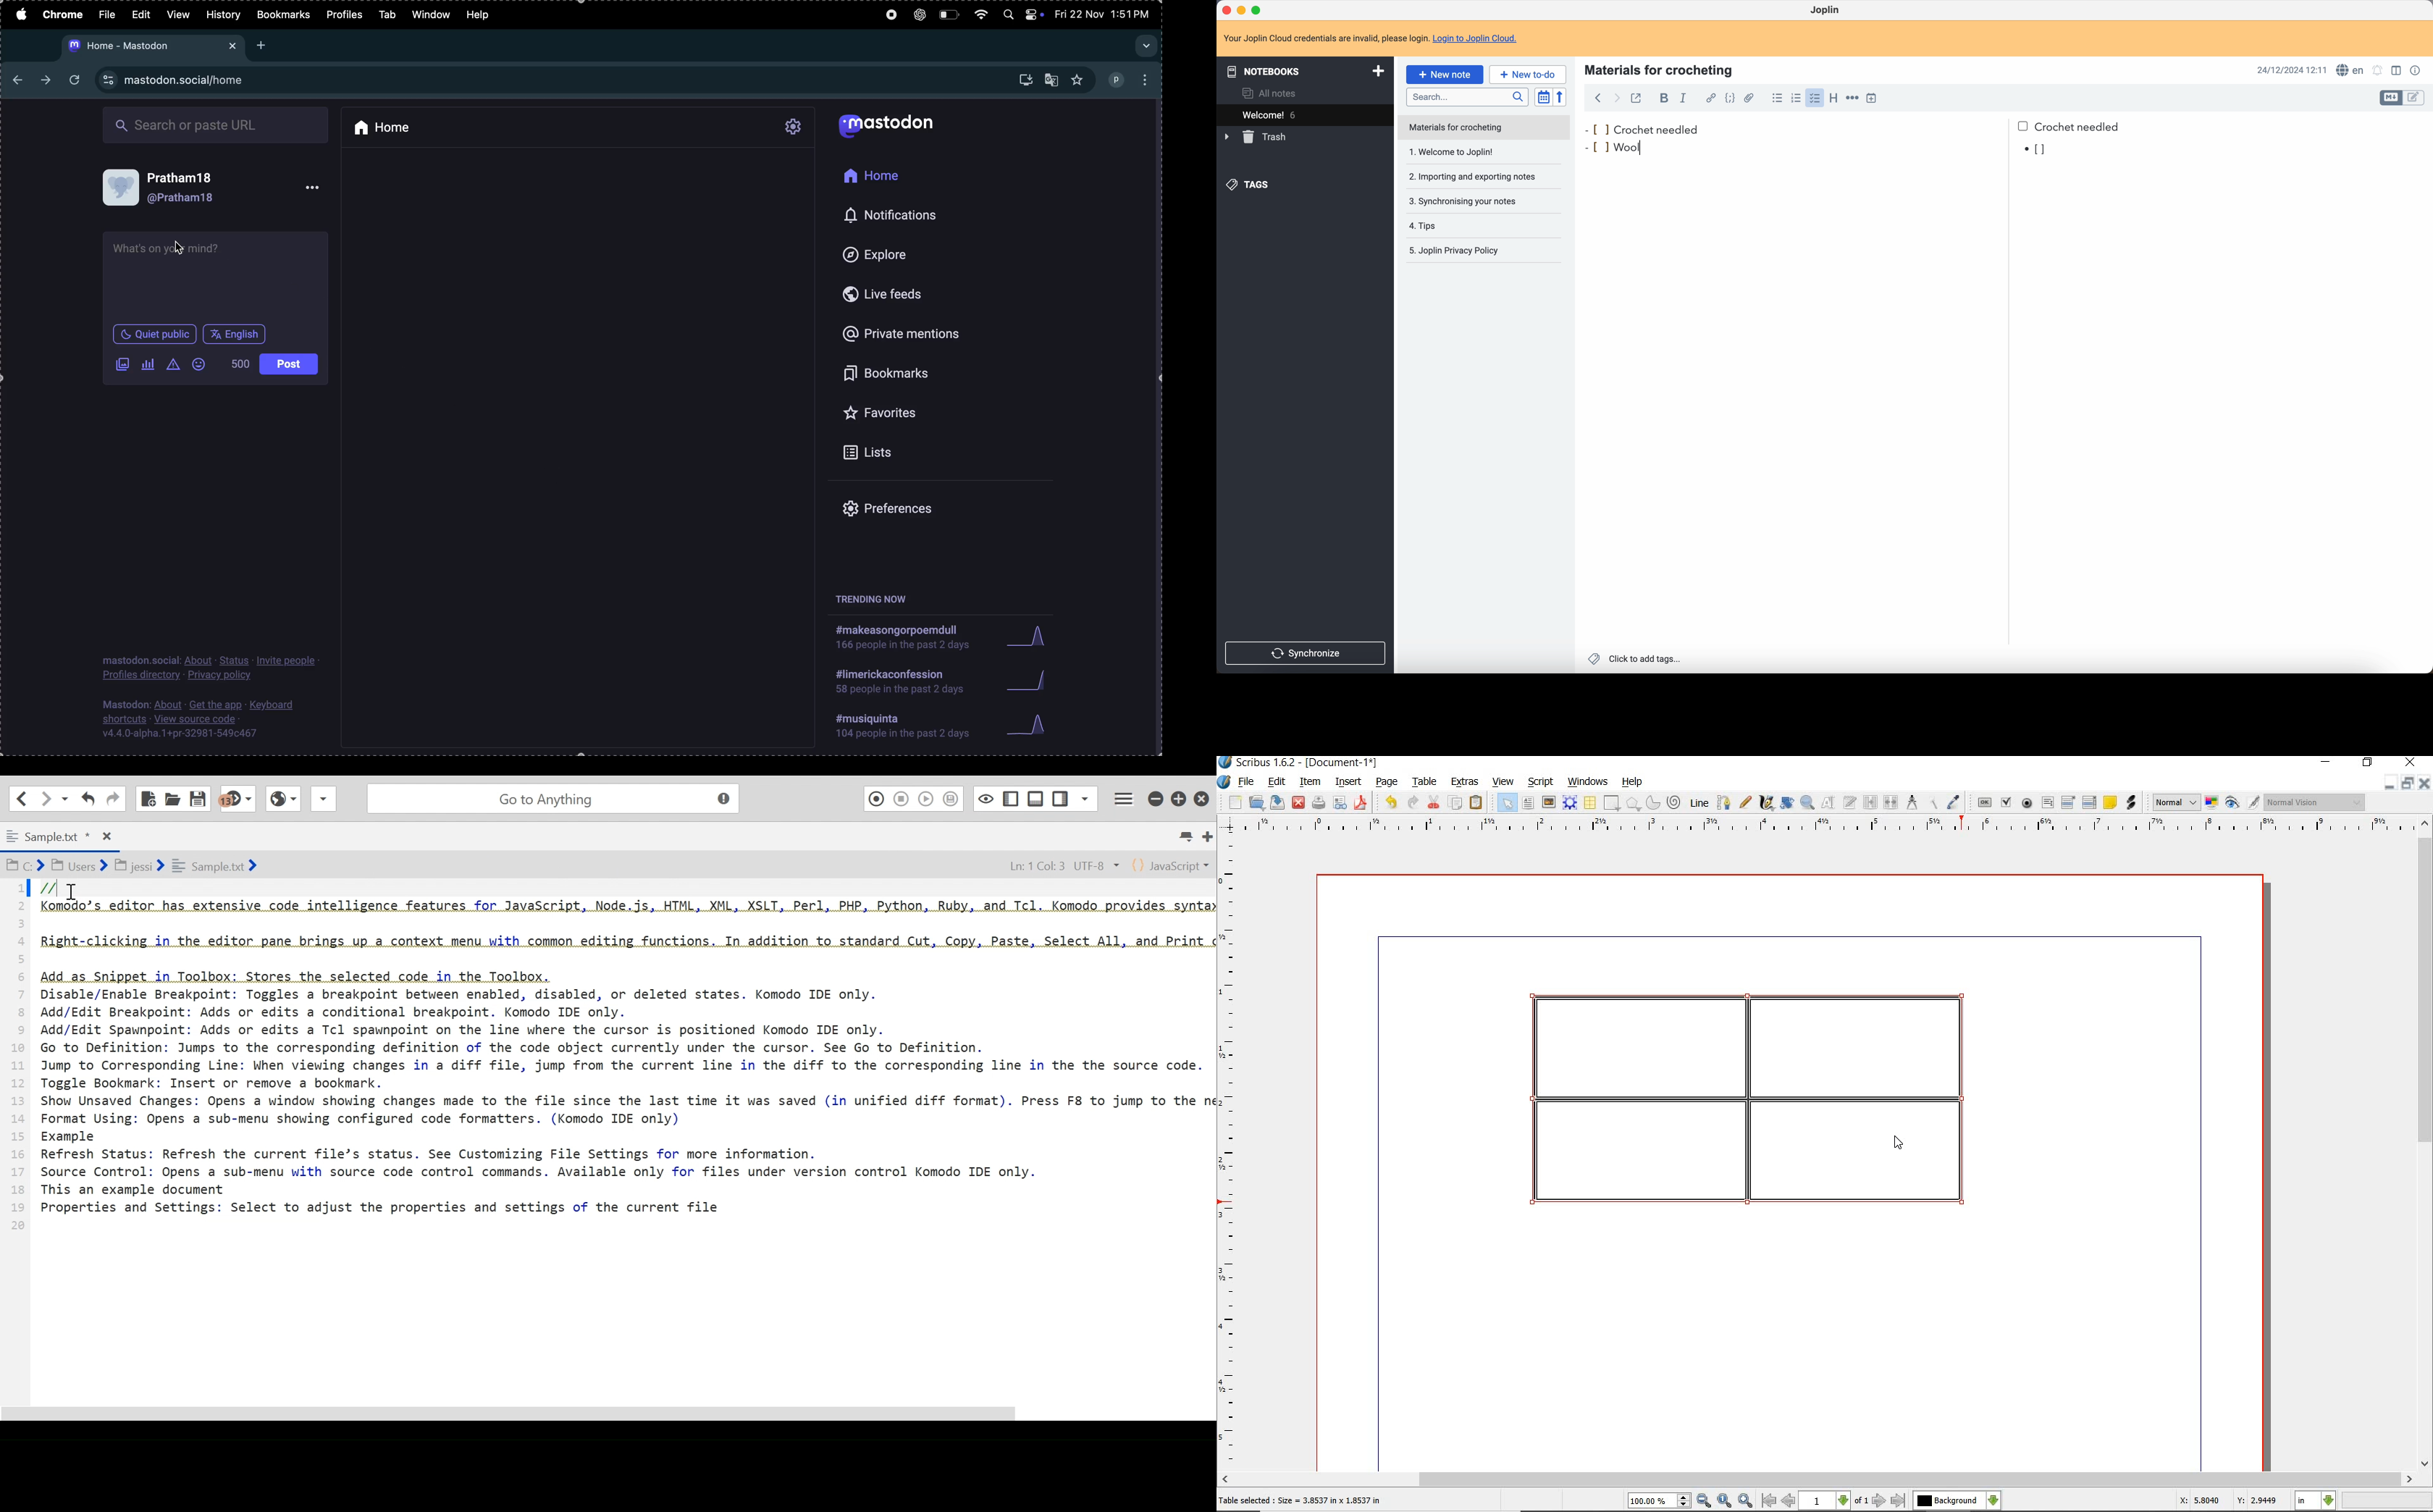 The width and height of the screenshot is (2436, 1512). I want to click on foward, so click(1616, 99).